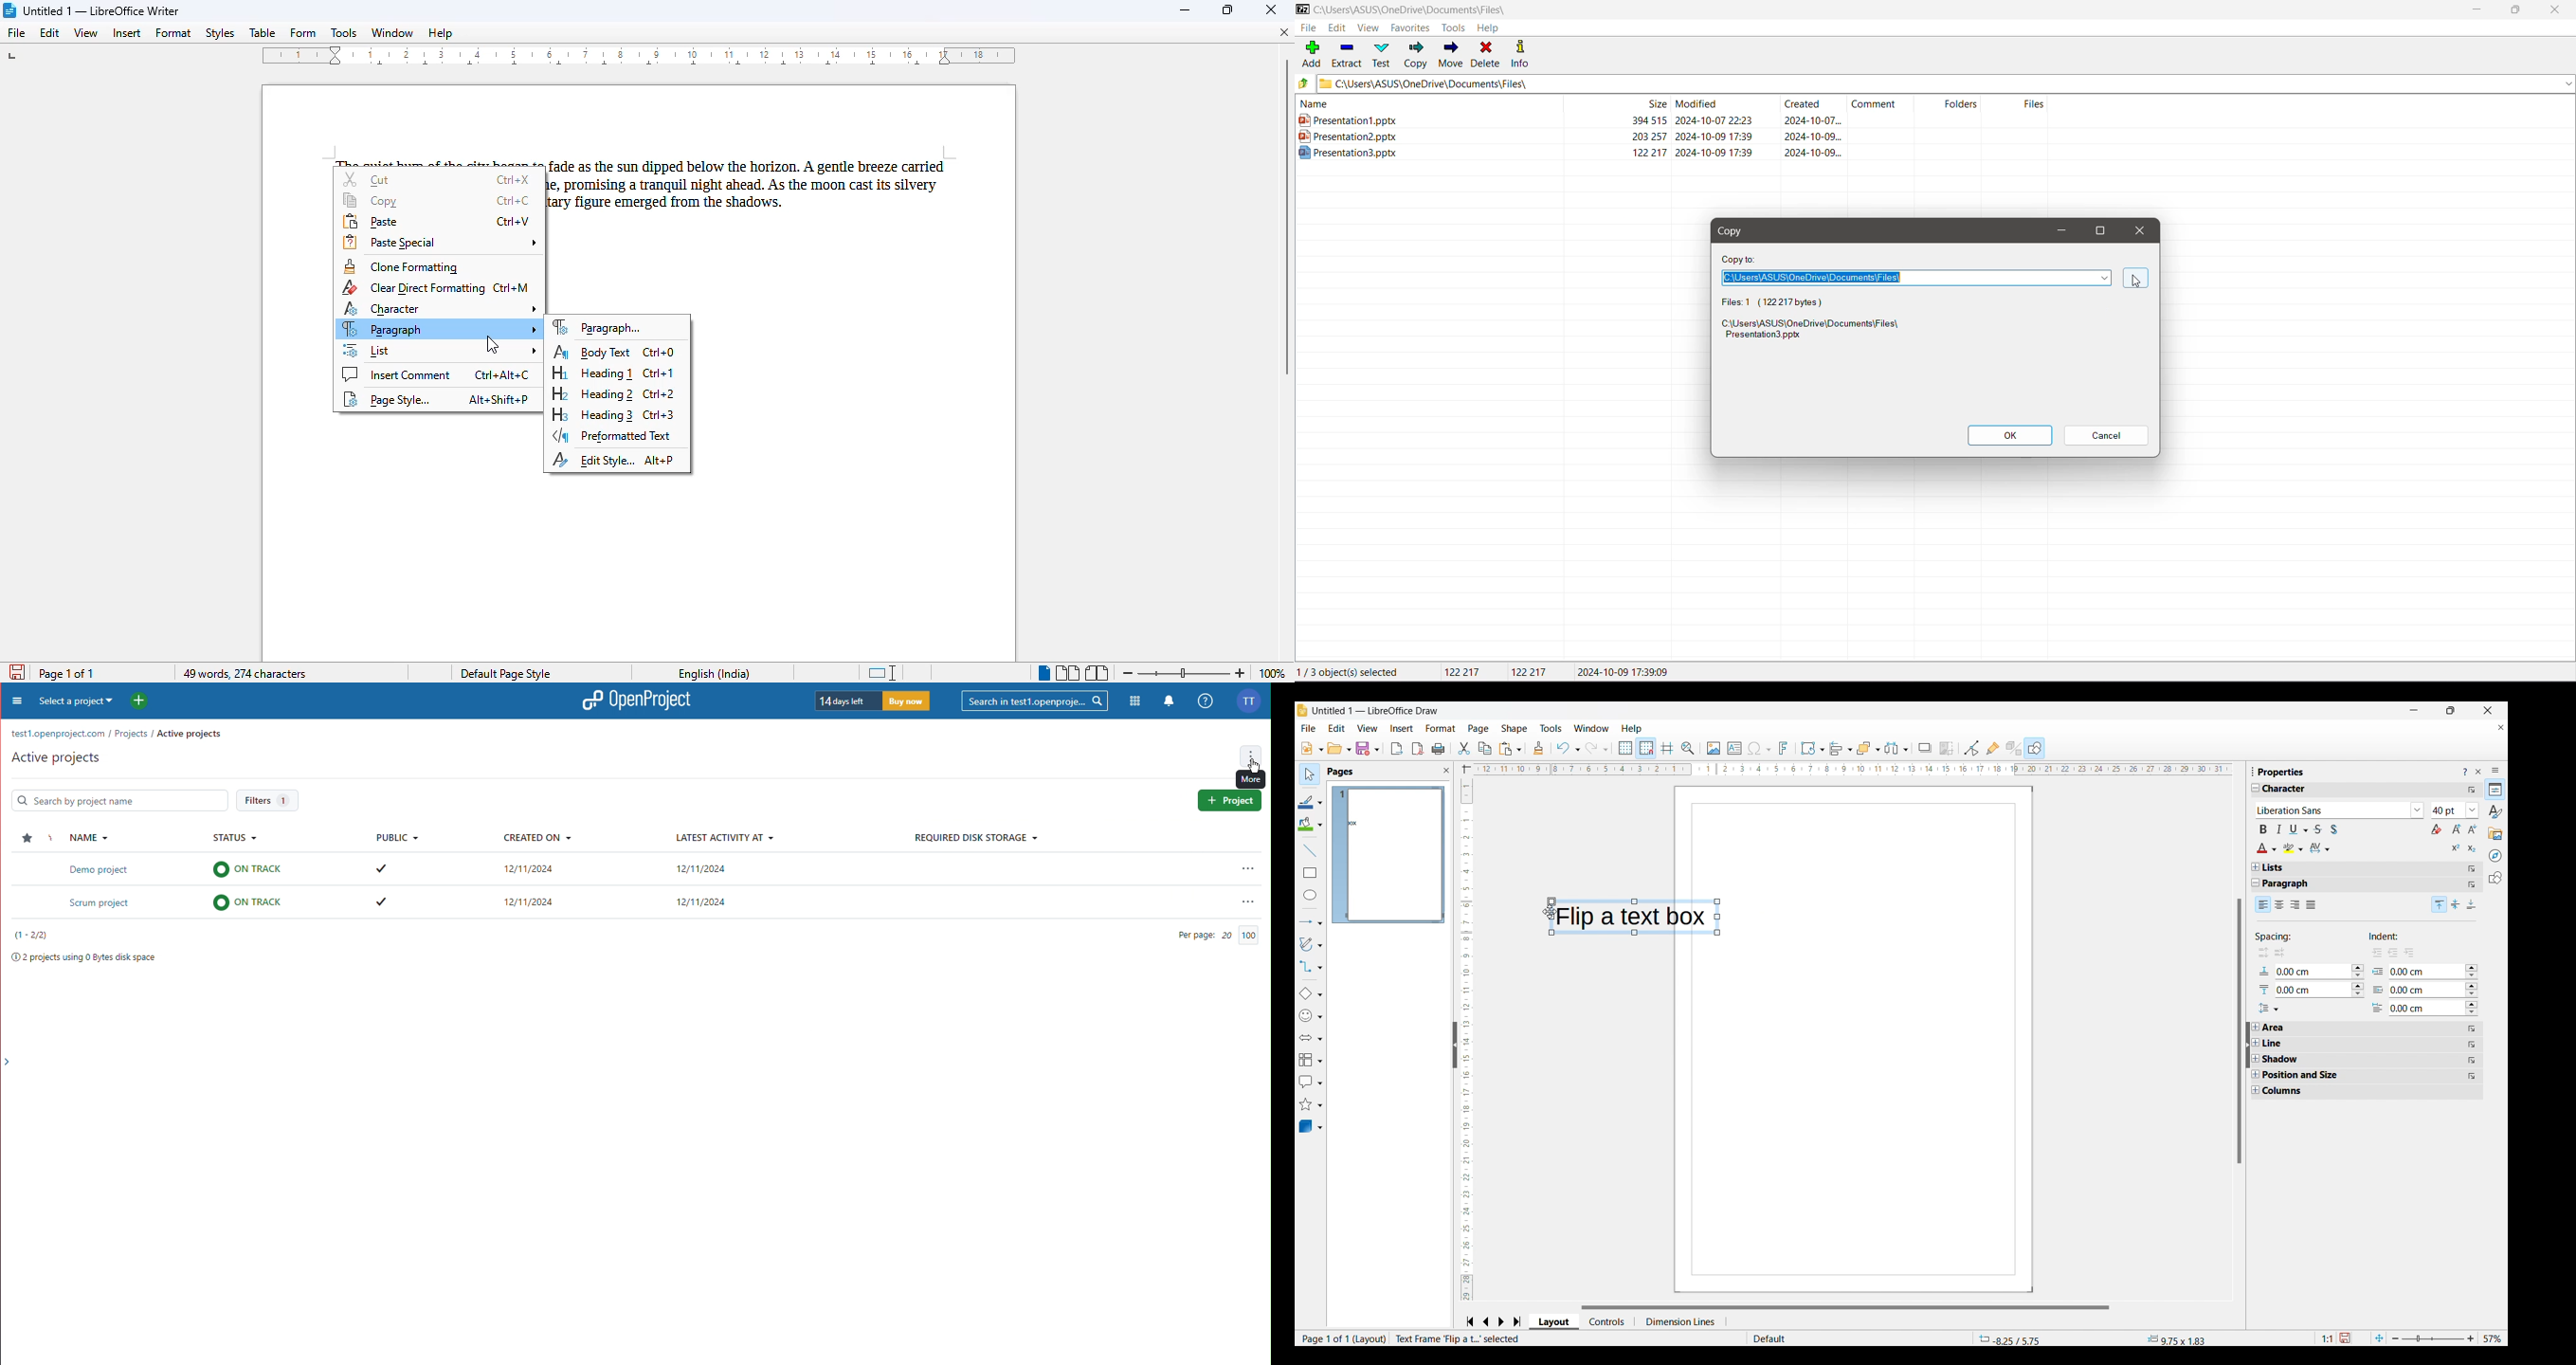 This screenshot has width=2576, height=1372. I want to click on Delete, so click(1488, 55).